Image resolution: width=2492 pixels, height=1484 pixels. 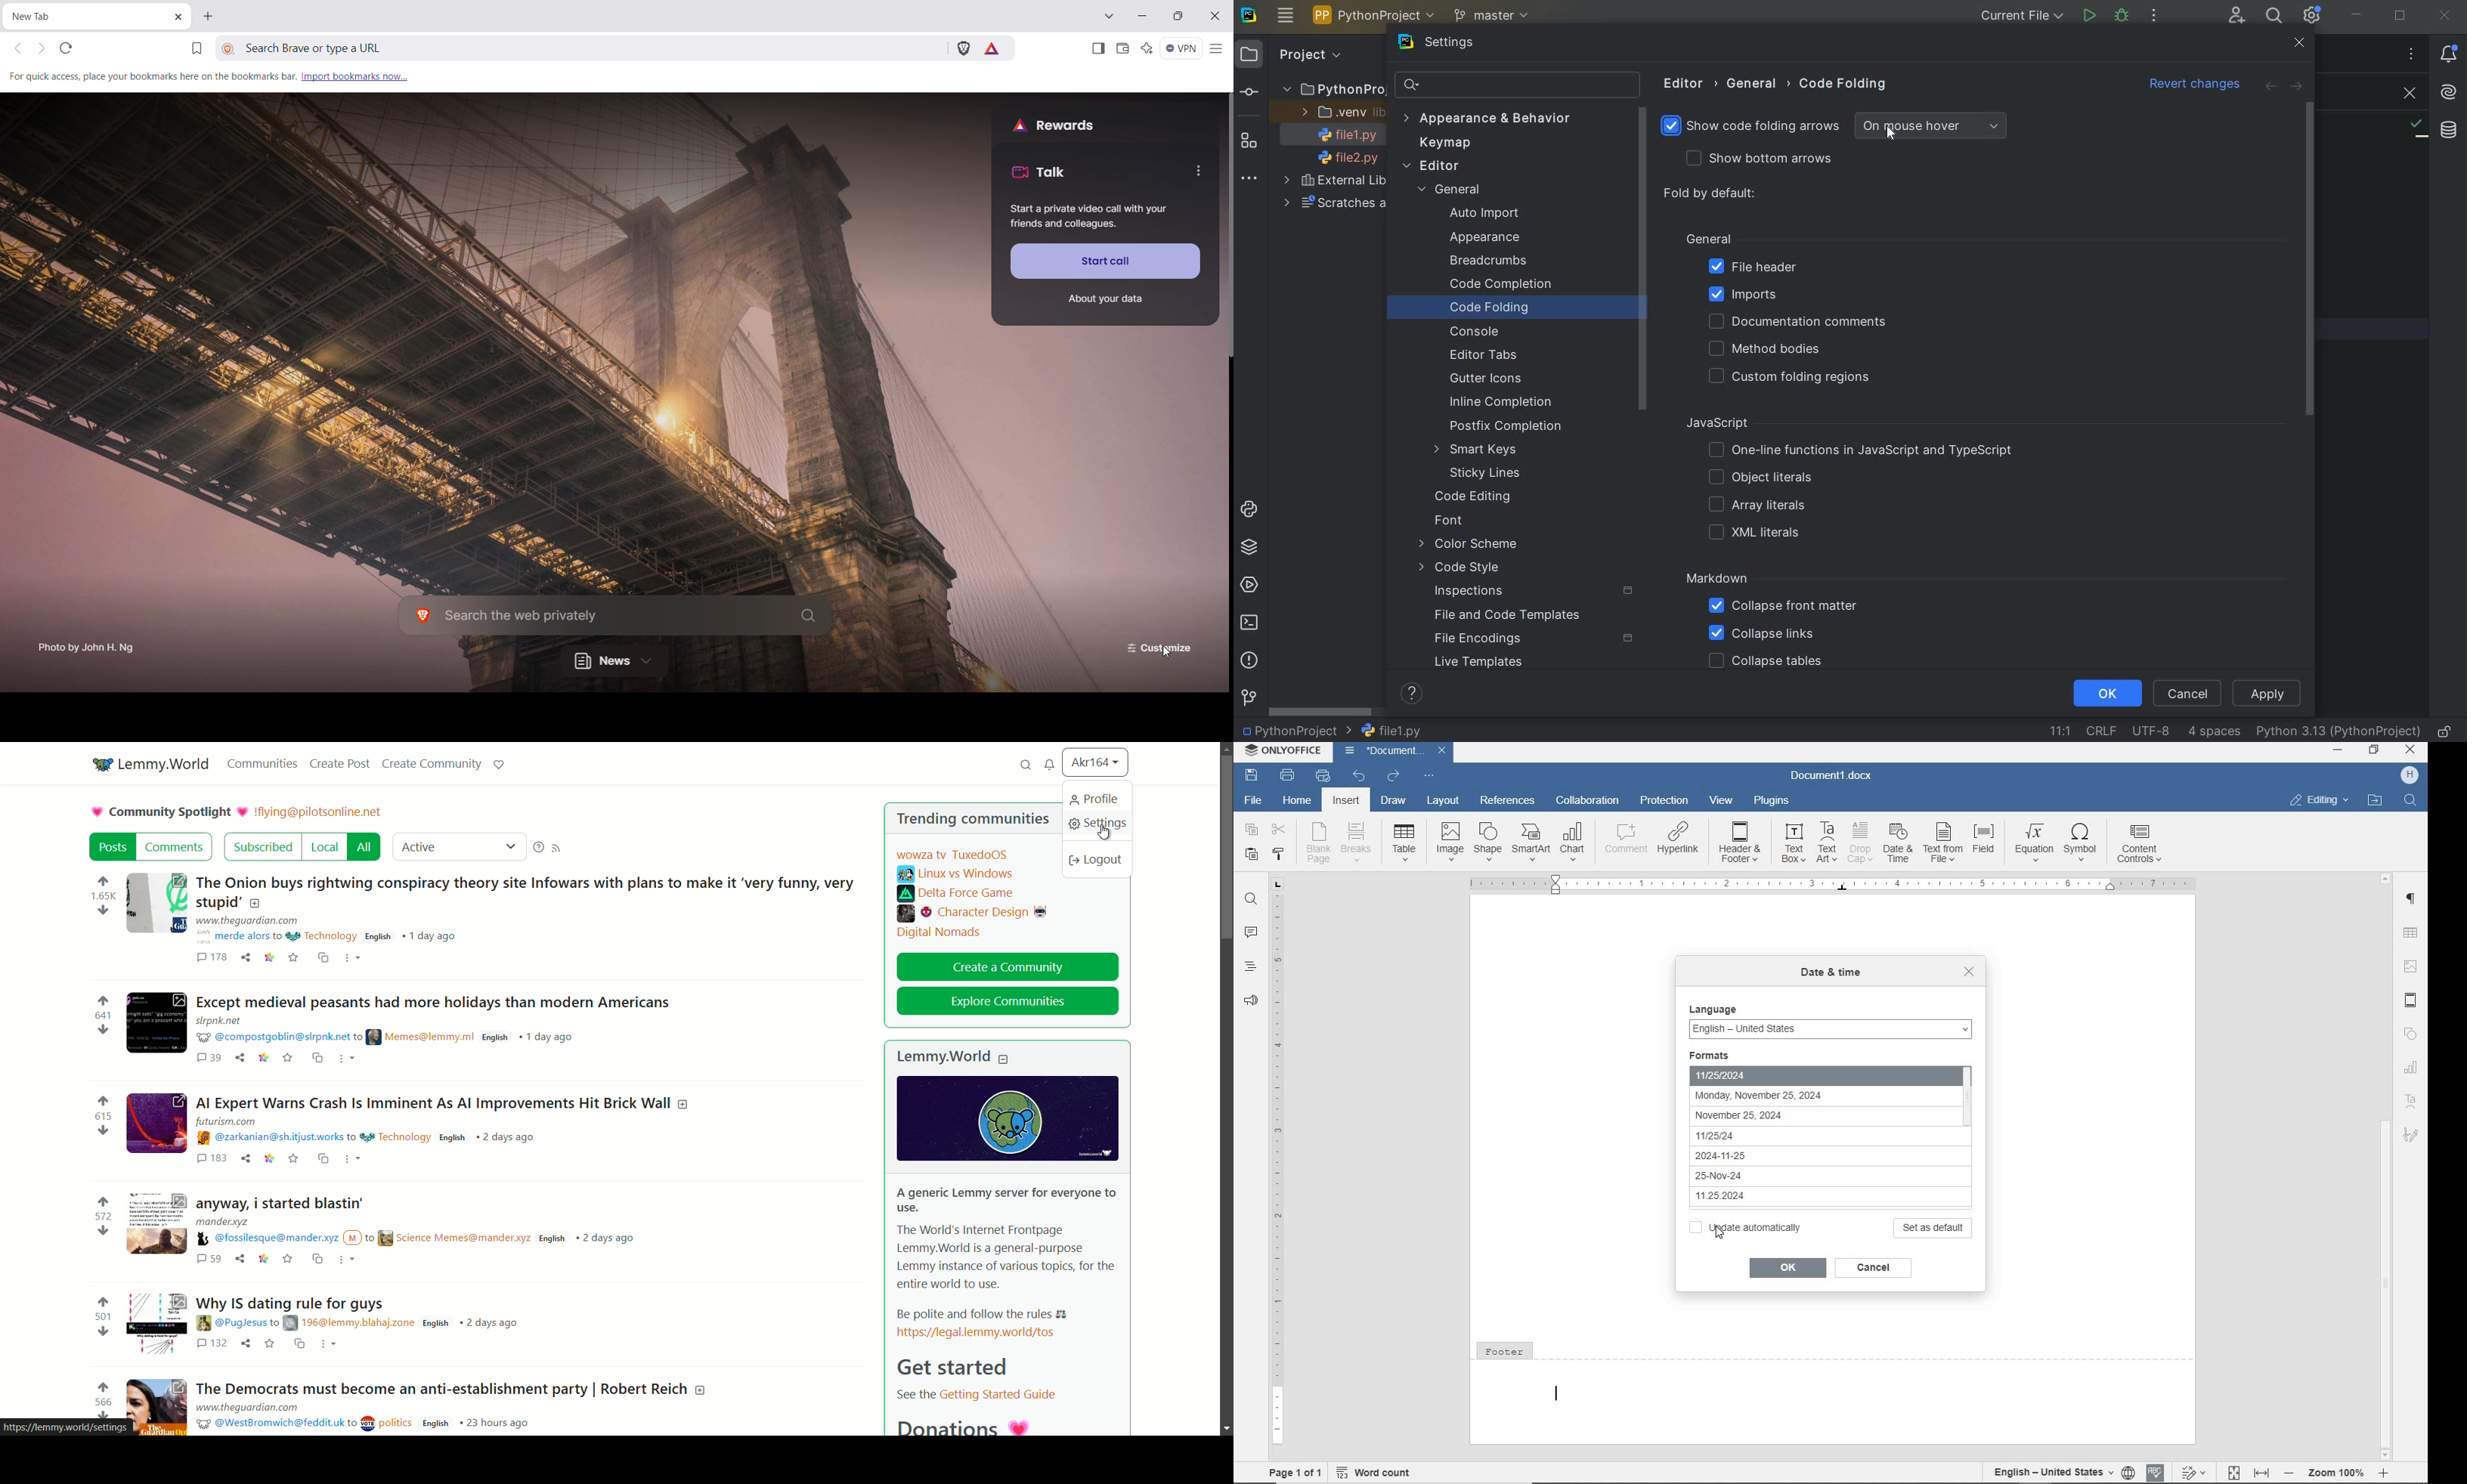 I want to click on PROBLEMS, so click(x=1249, y=661).